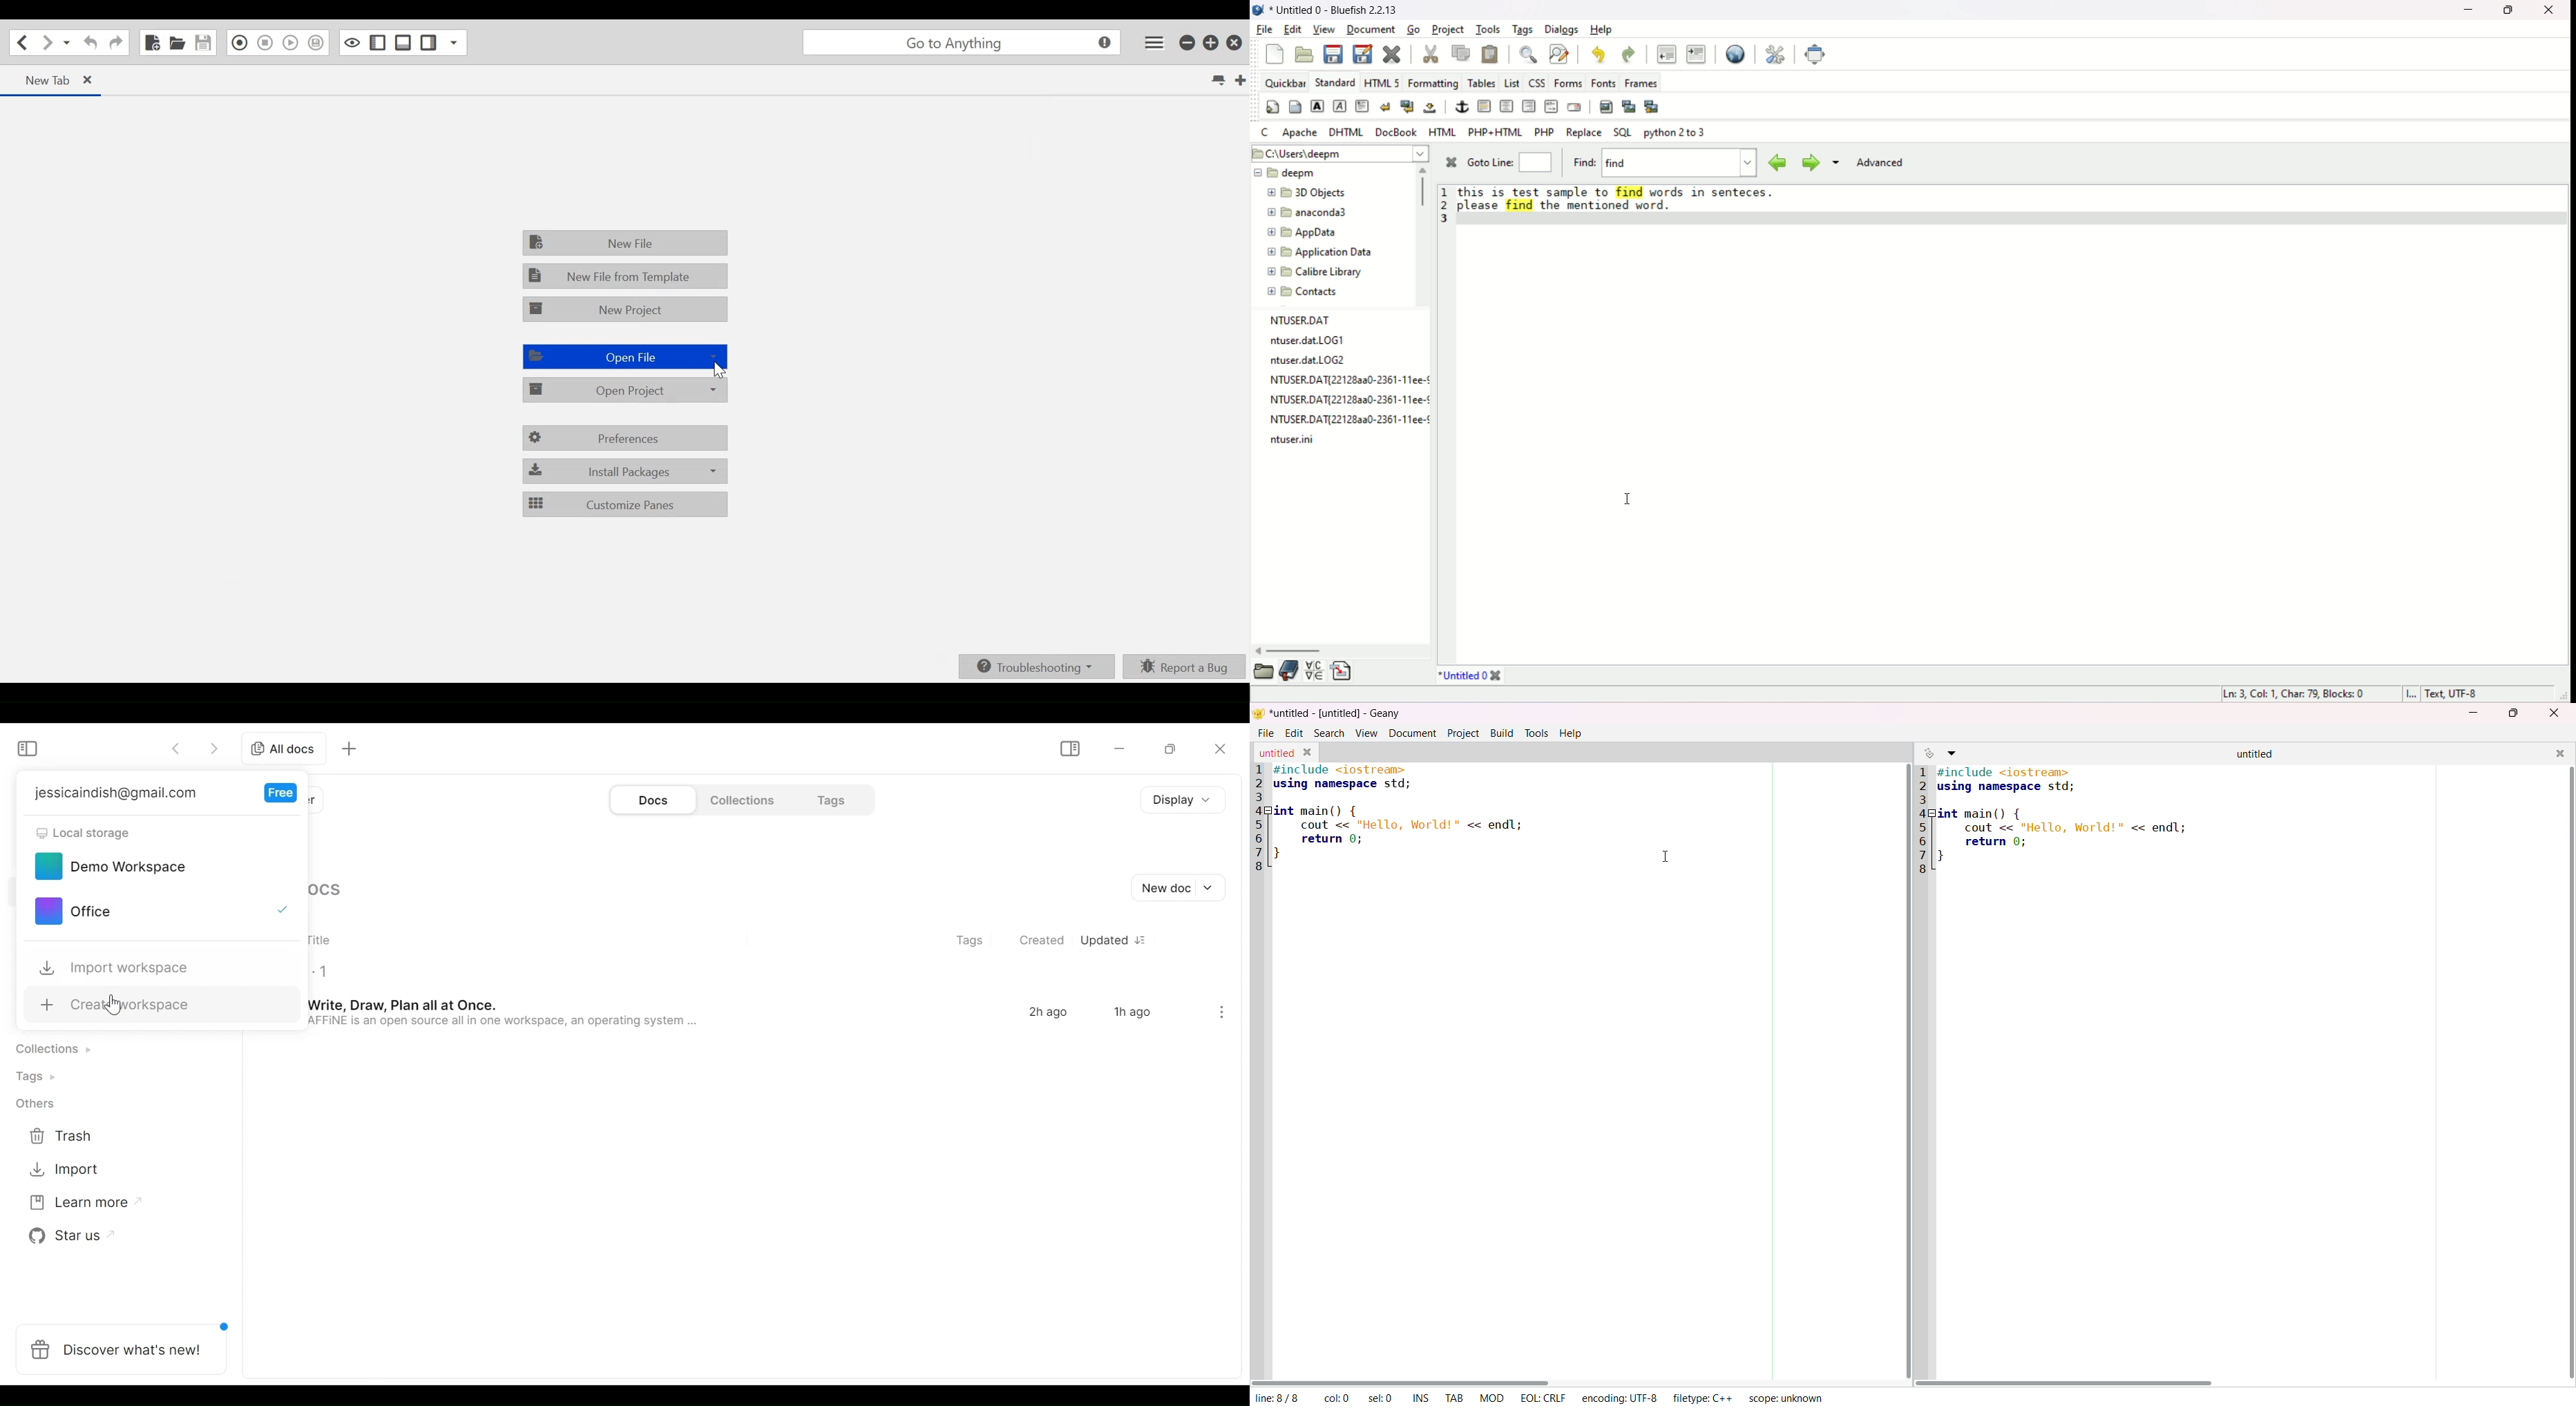 The width and height of the screenshot is (2576, 1428). What do you see at coordinates (163, 912) in the screenshot?
I see `Office` at bounding box center [163, 912].